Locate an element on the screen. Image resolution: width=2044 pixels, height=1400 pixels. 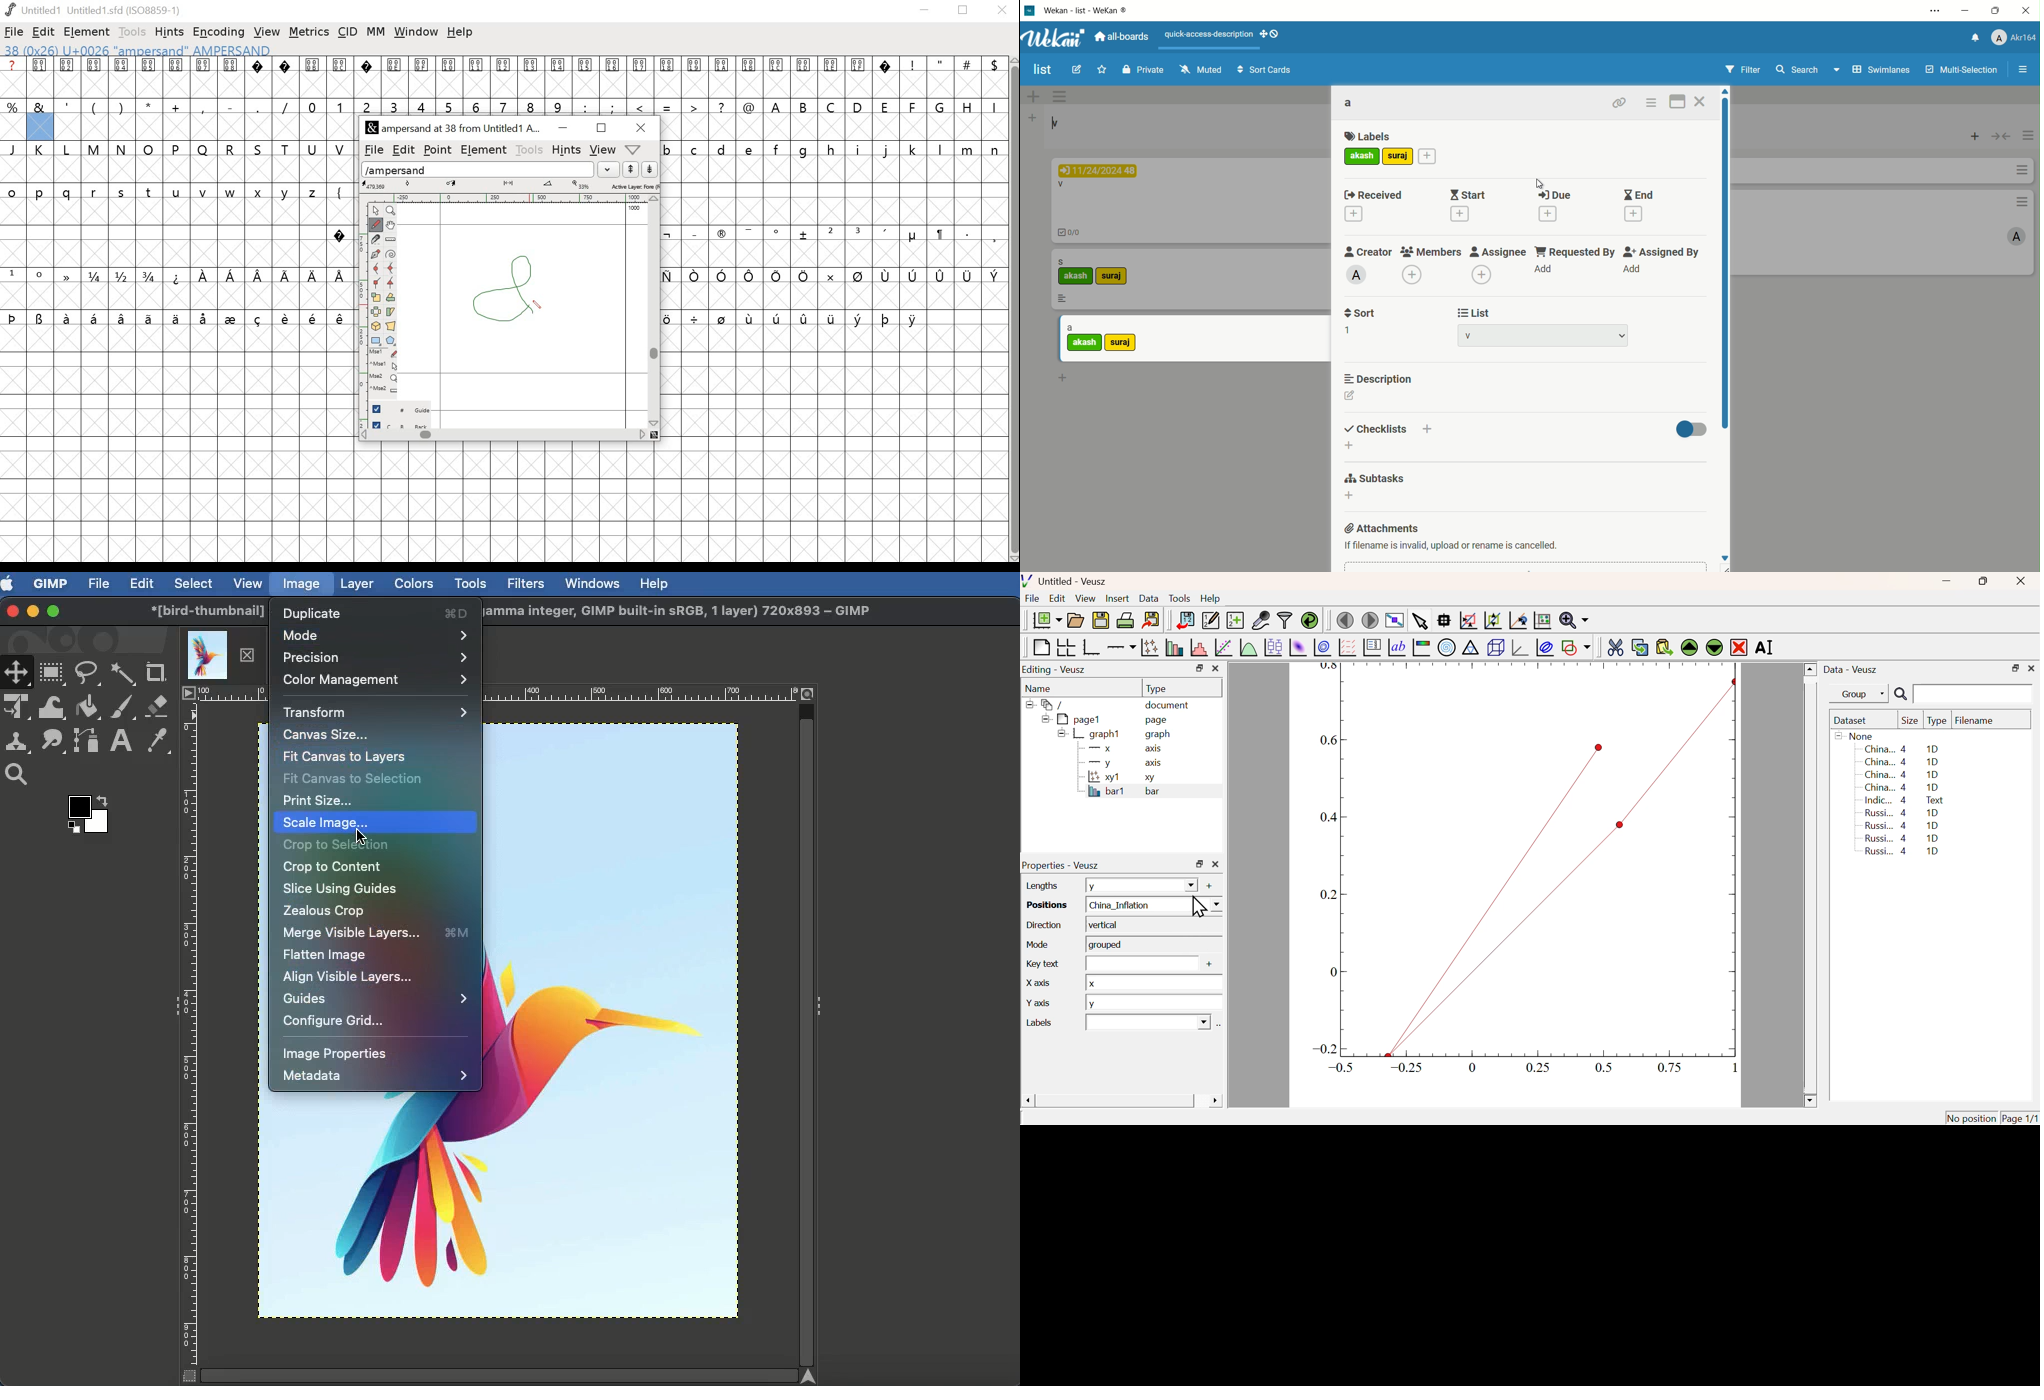
Import Data is located at coordinates (1185, 620).